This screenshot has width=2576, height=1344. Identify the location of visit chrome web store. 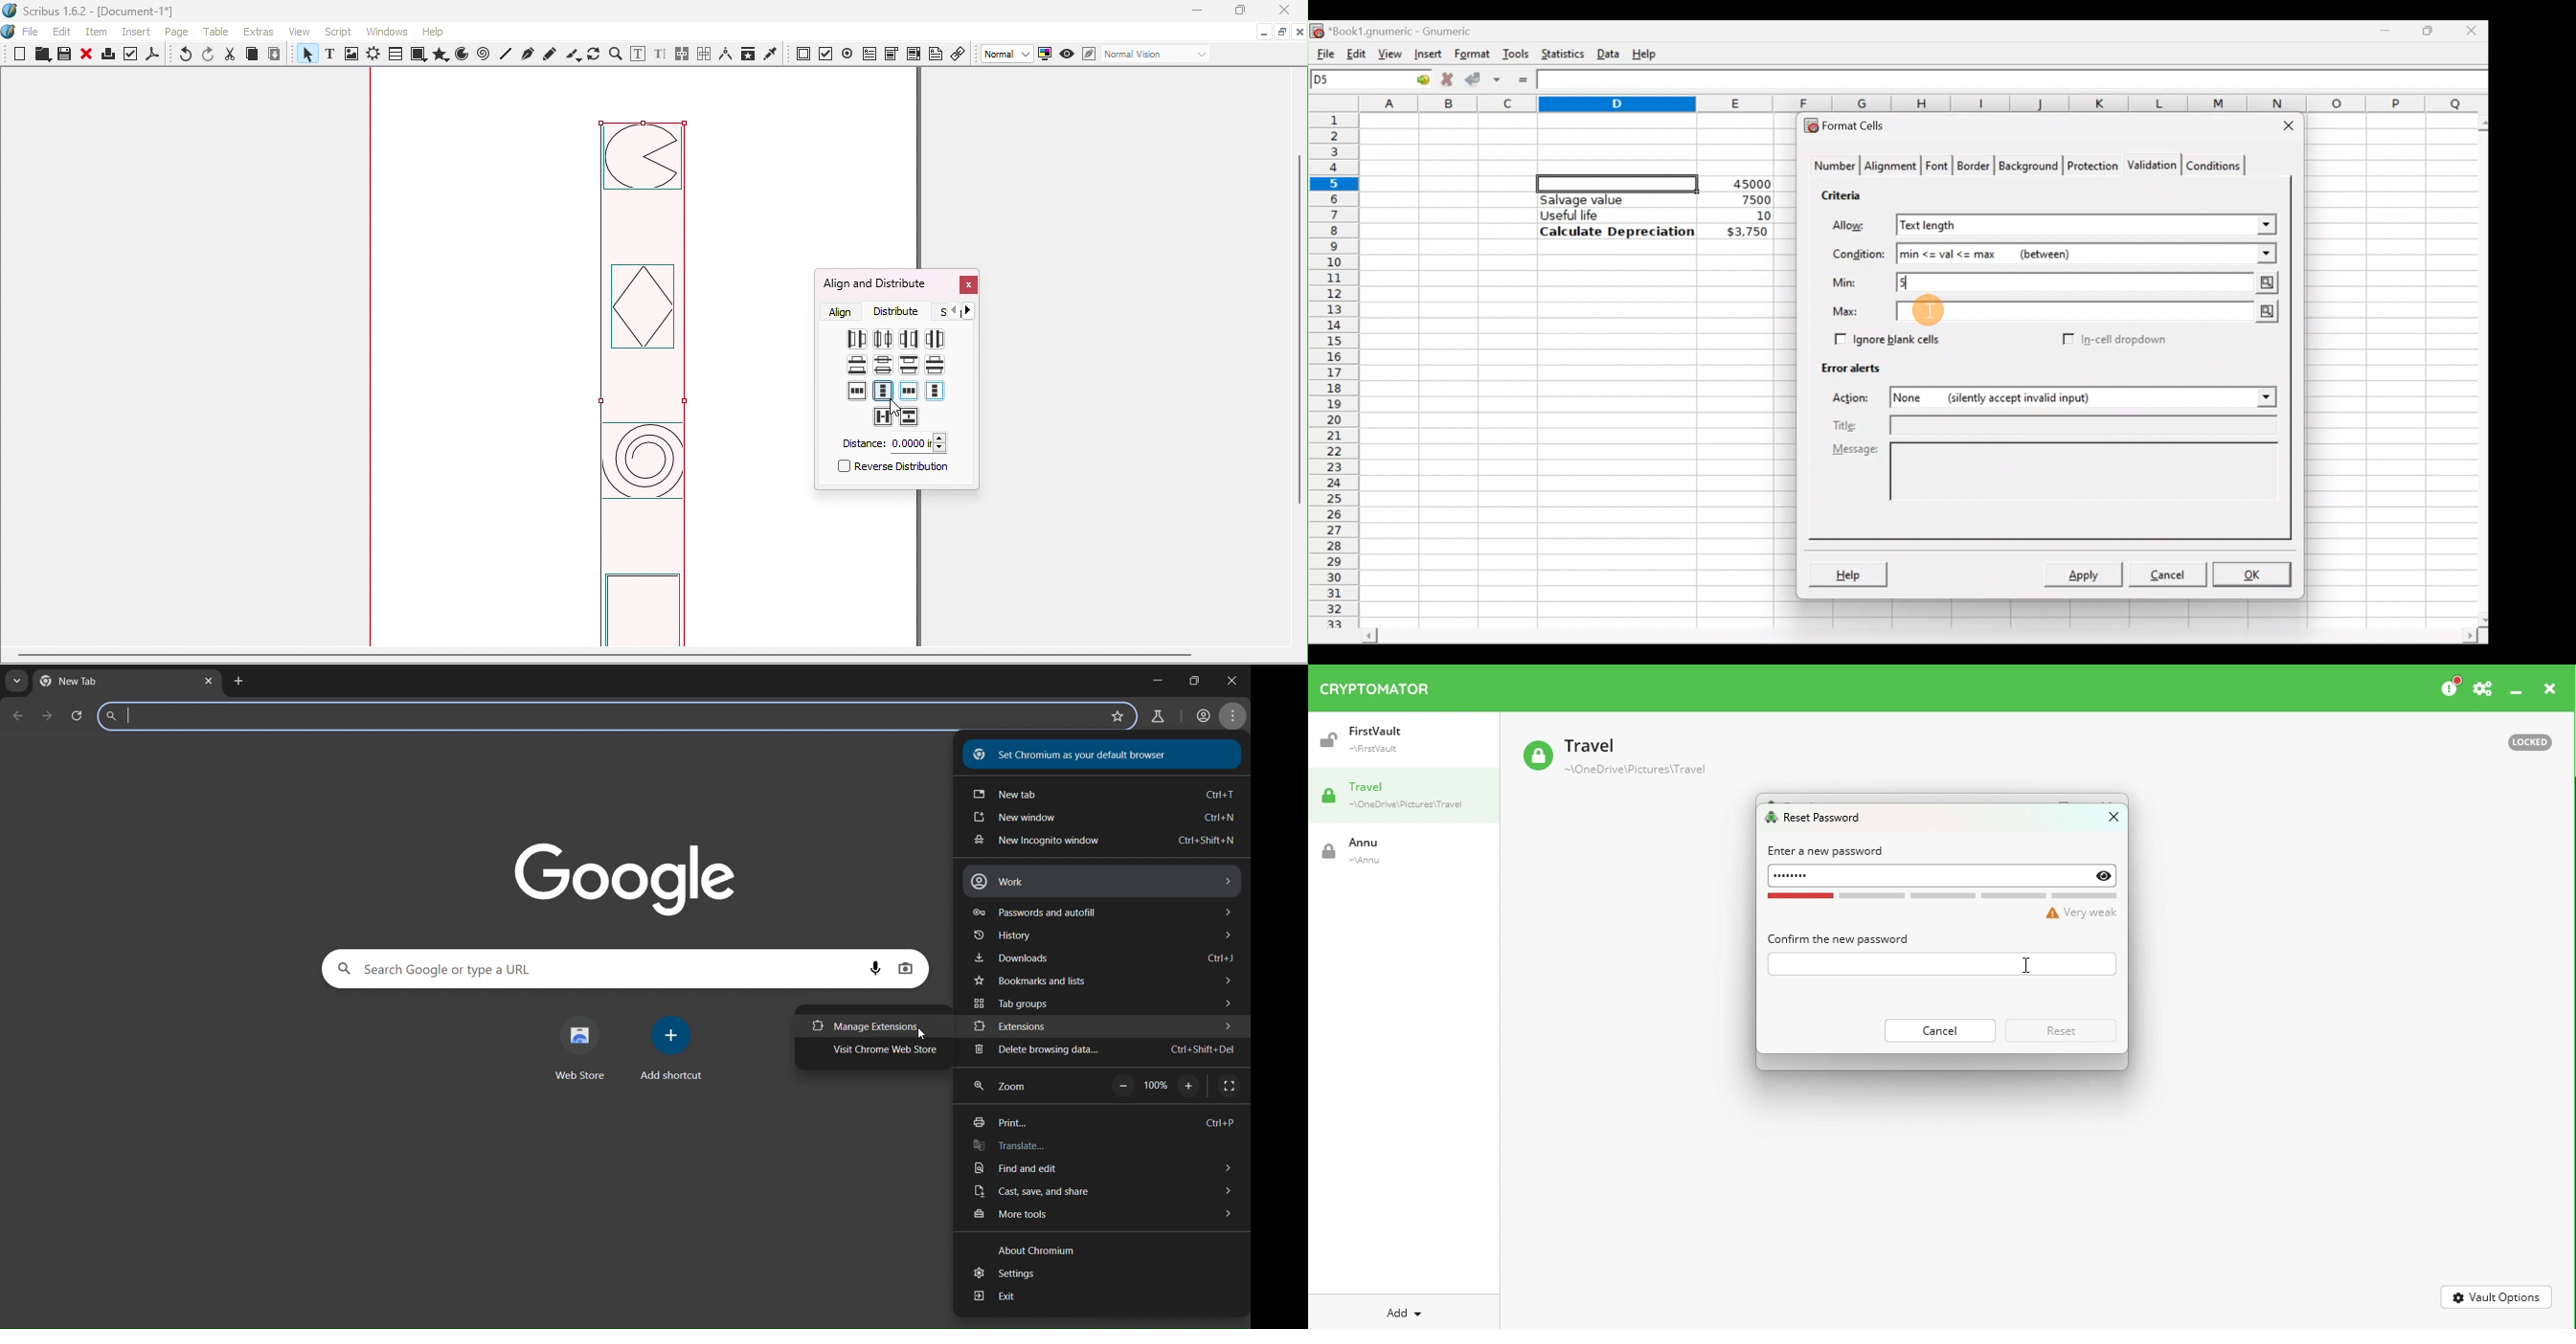
(876, 1049).